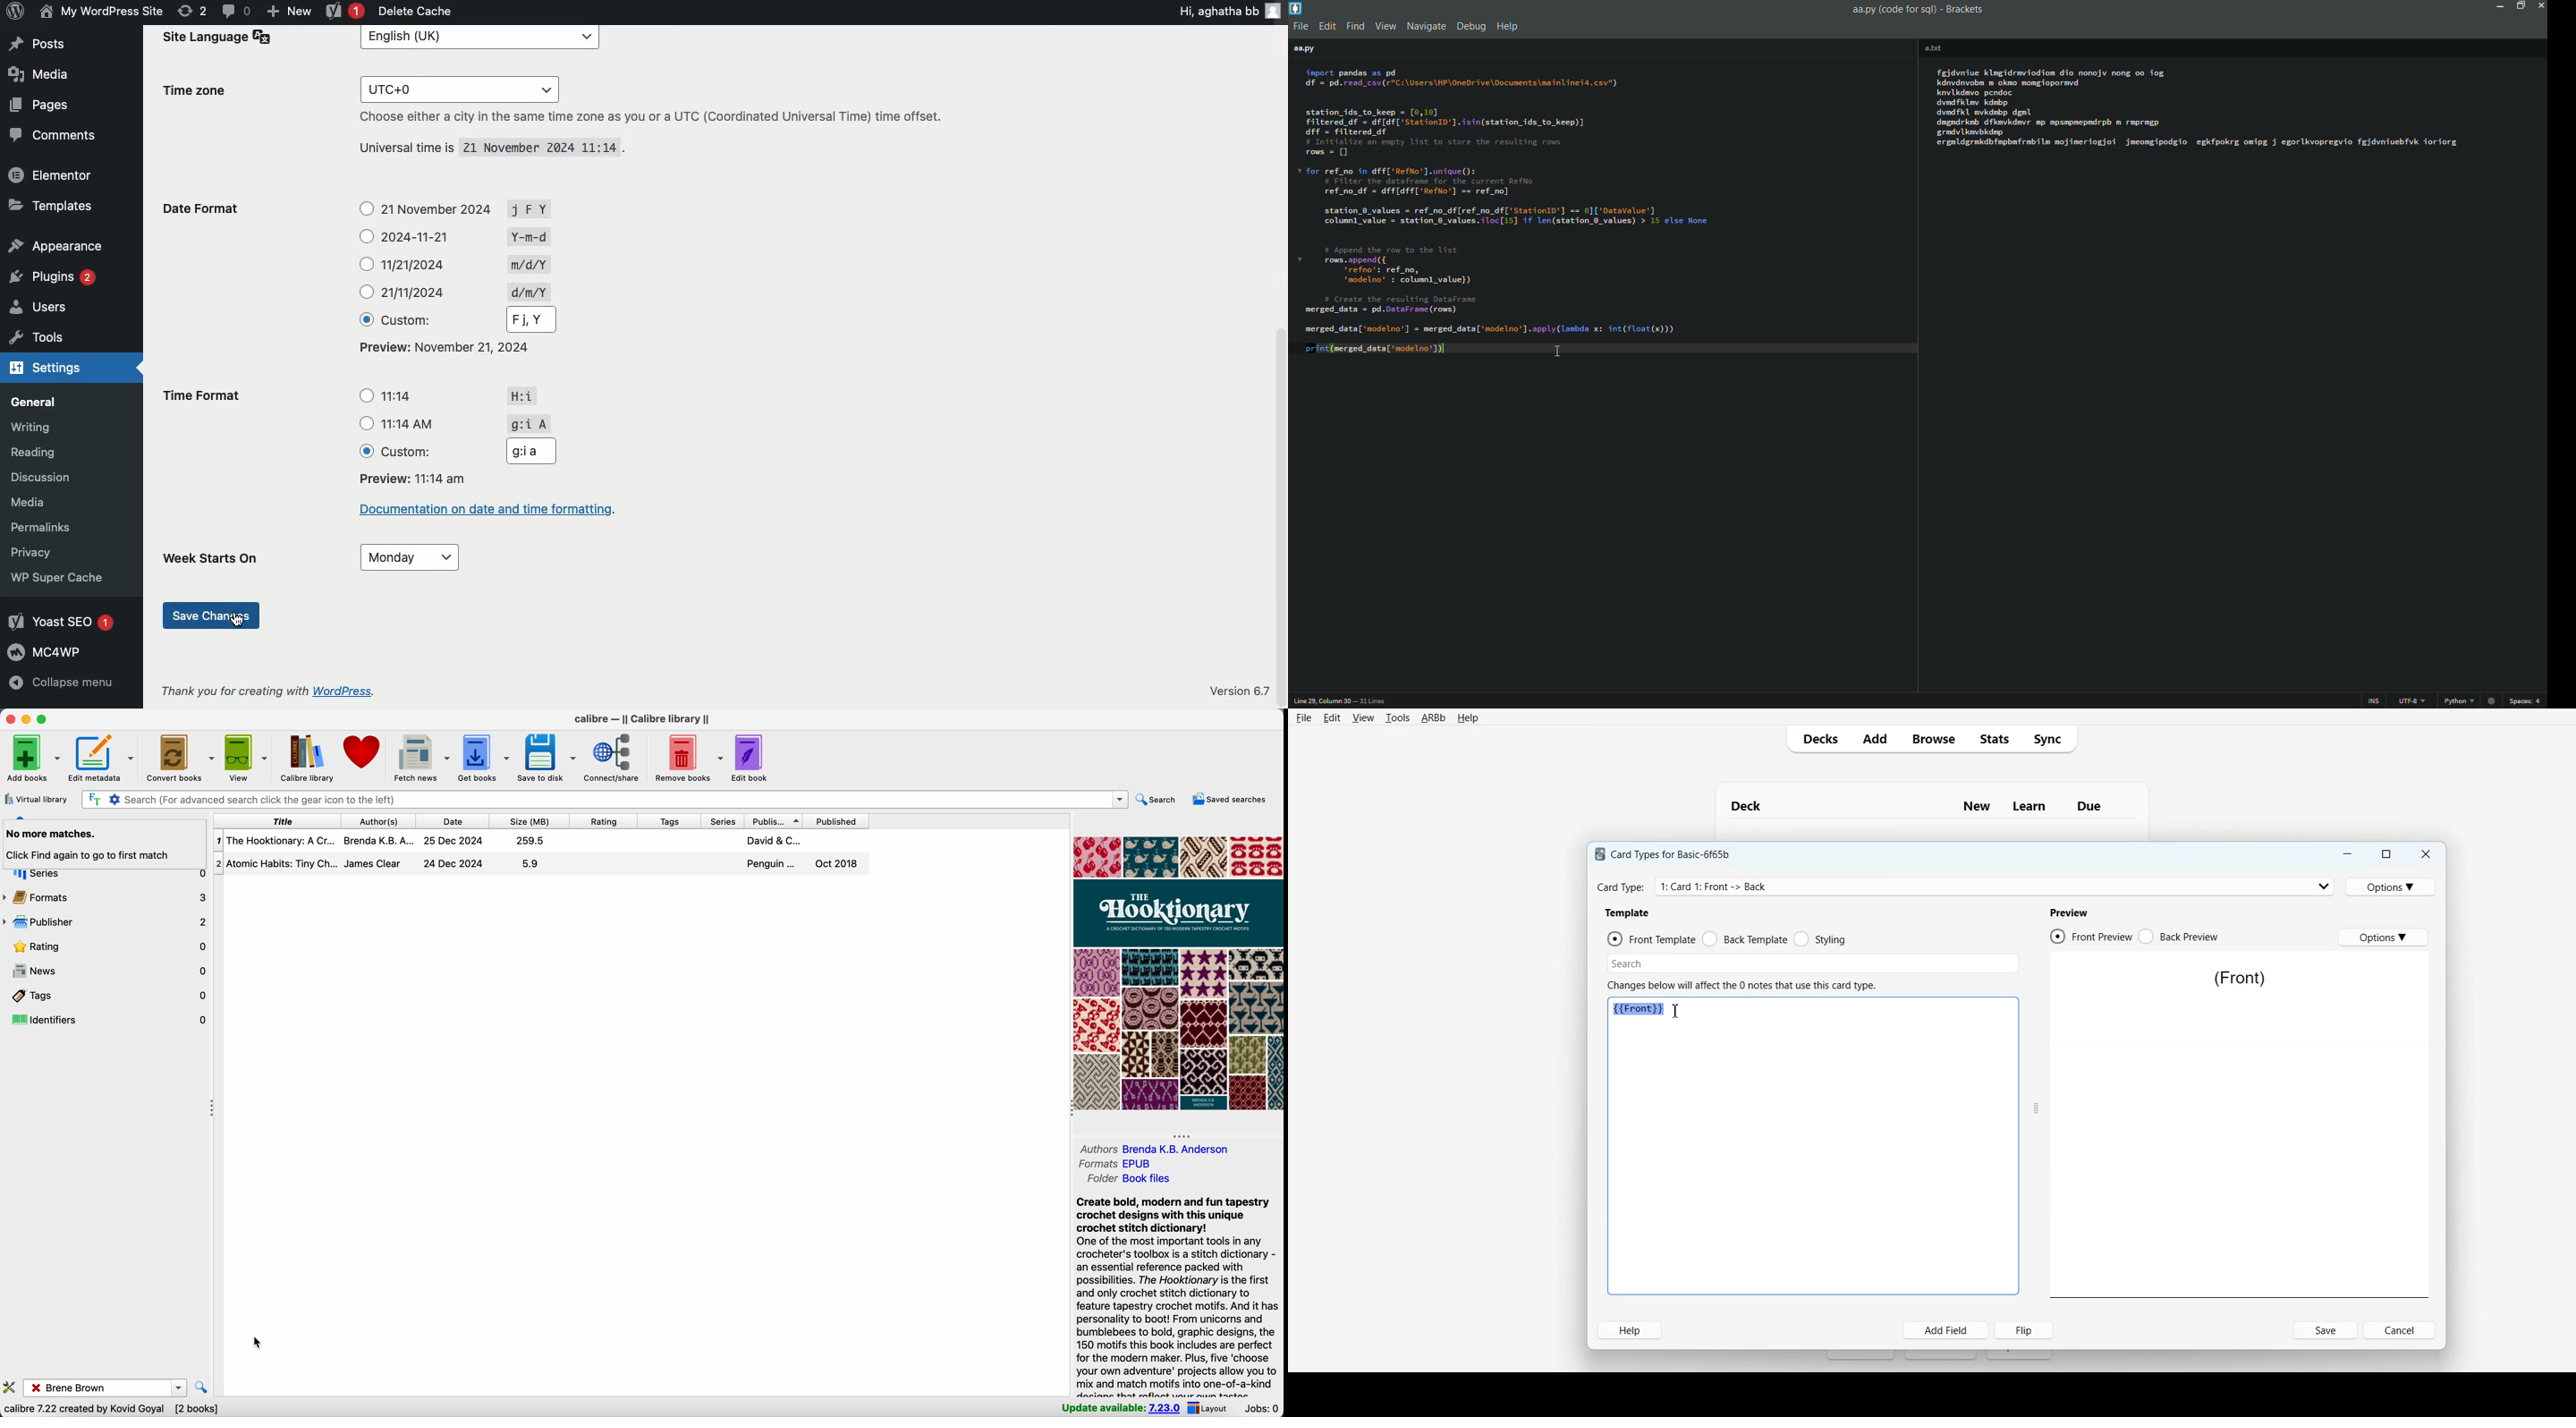  What do you see at coordinates (32, 1389) in the screenshot?
I see `close` at bounding box center [32, 1389].